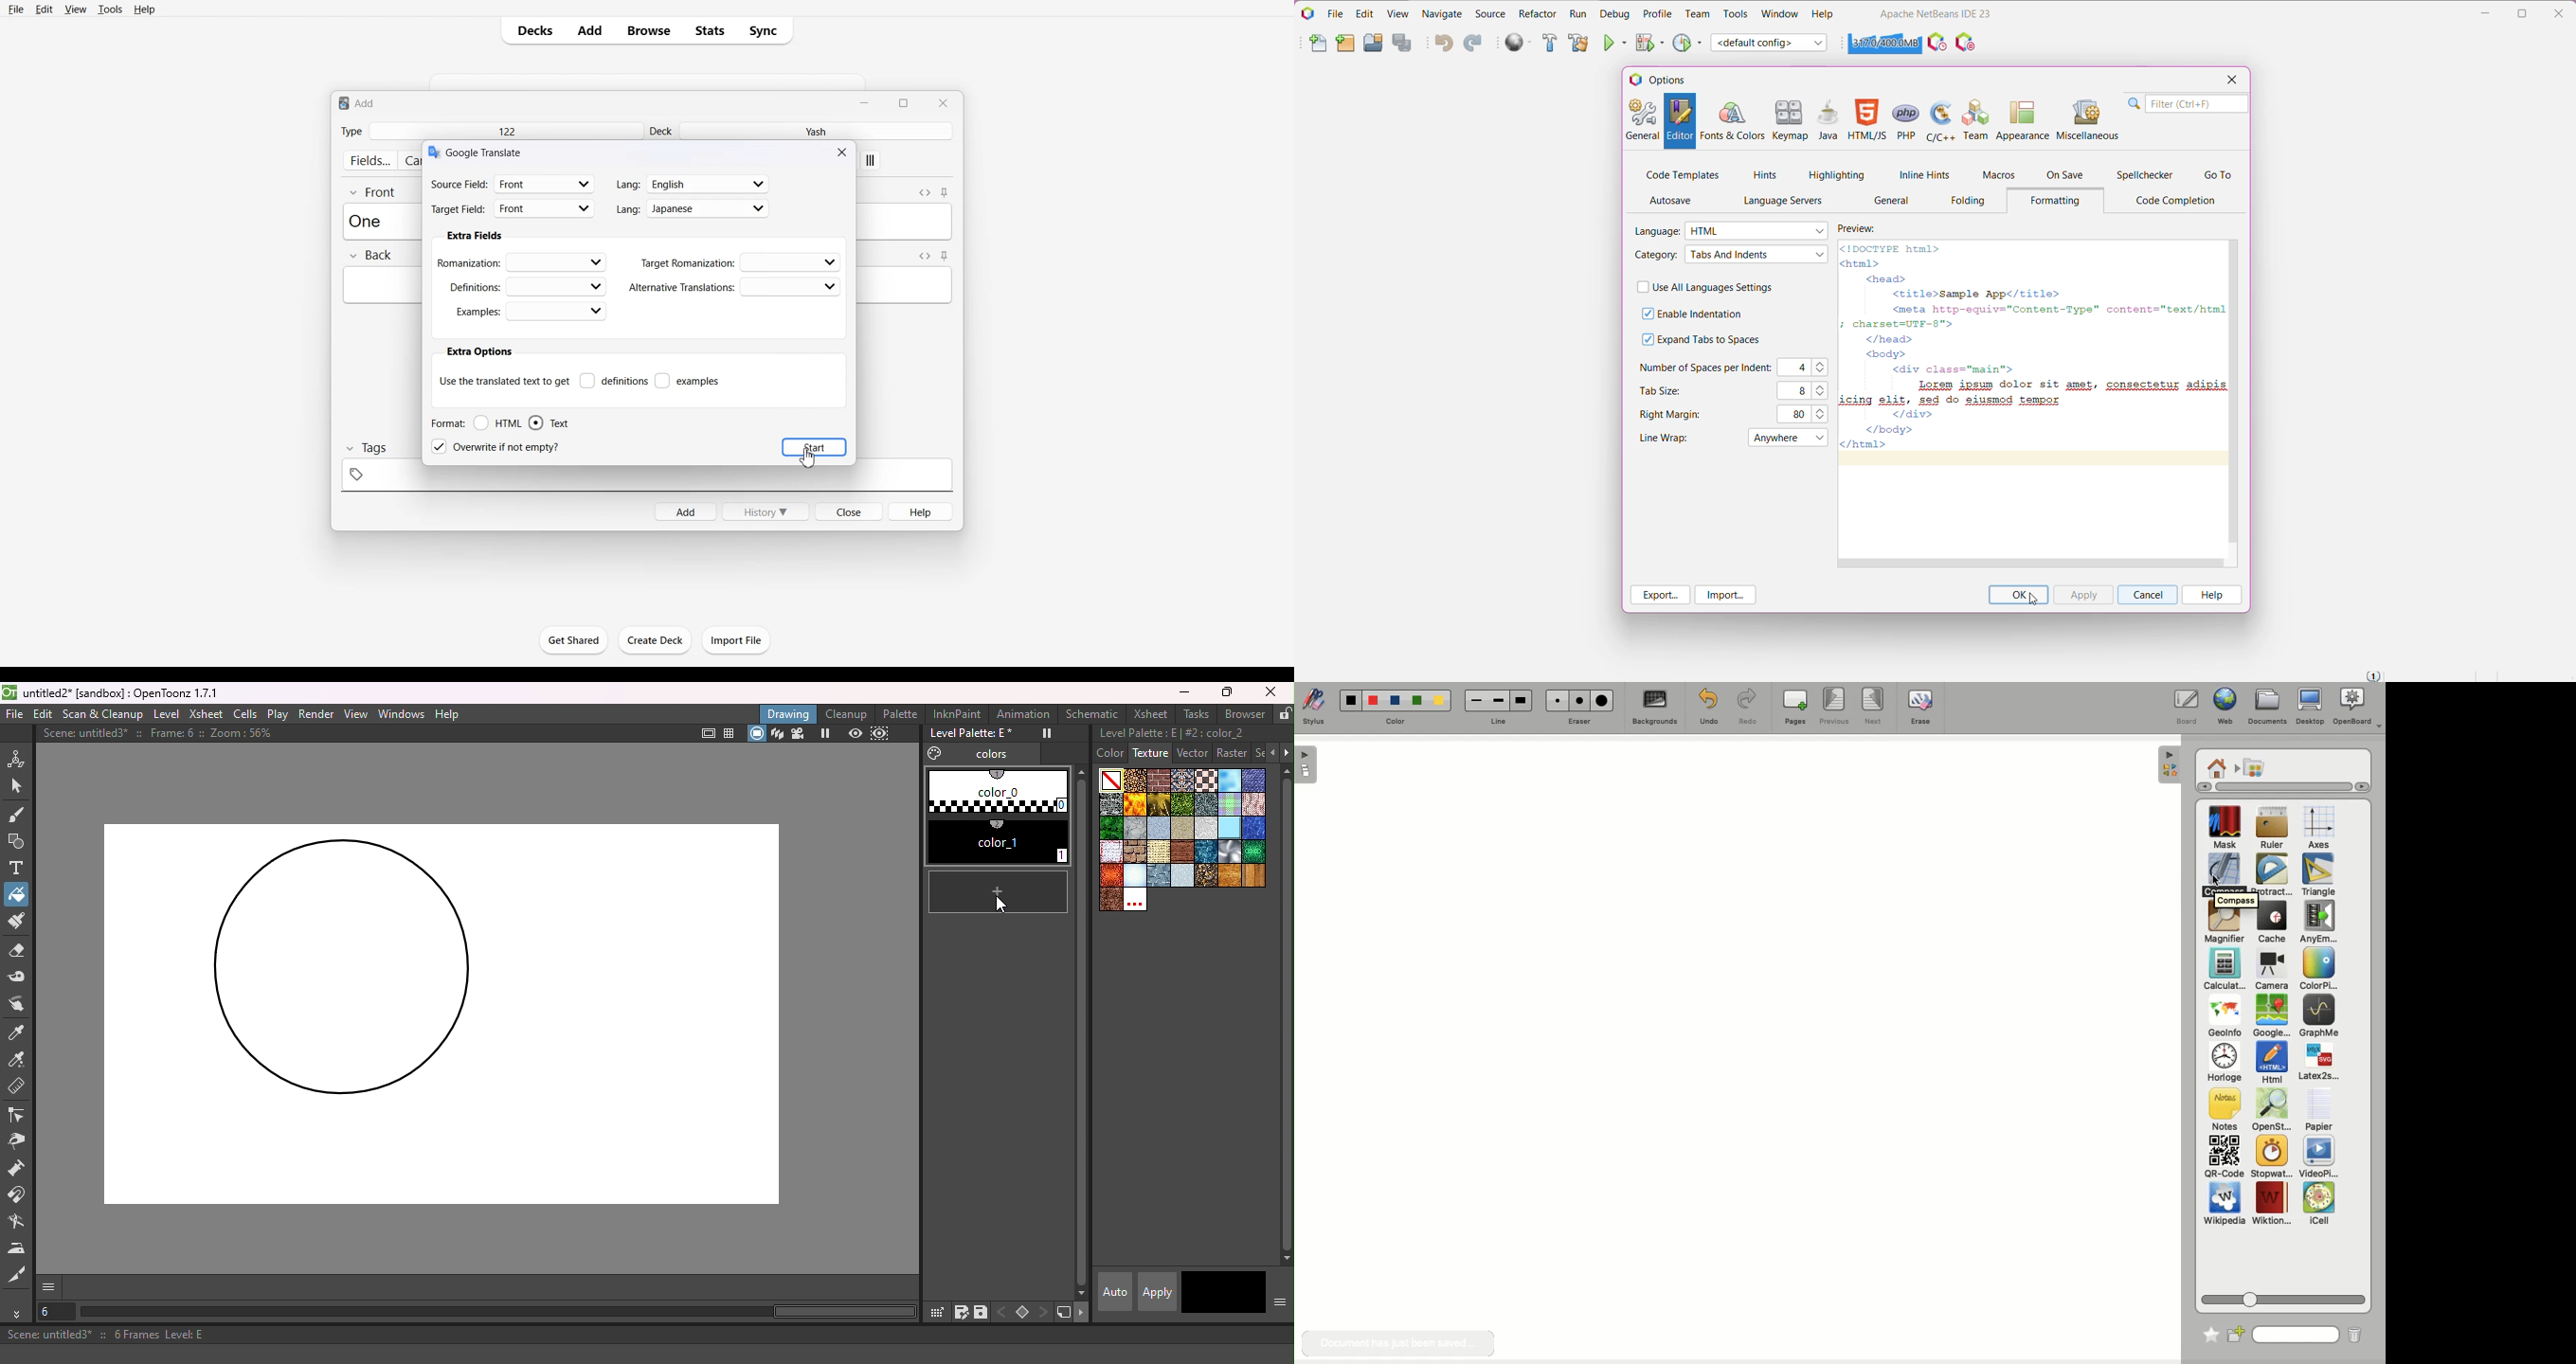  Describe the element at coordinates (613, 381) in the screenshot. I see `Definitions` at that location.